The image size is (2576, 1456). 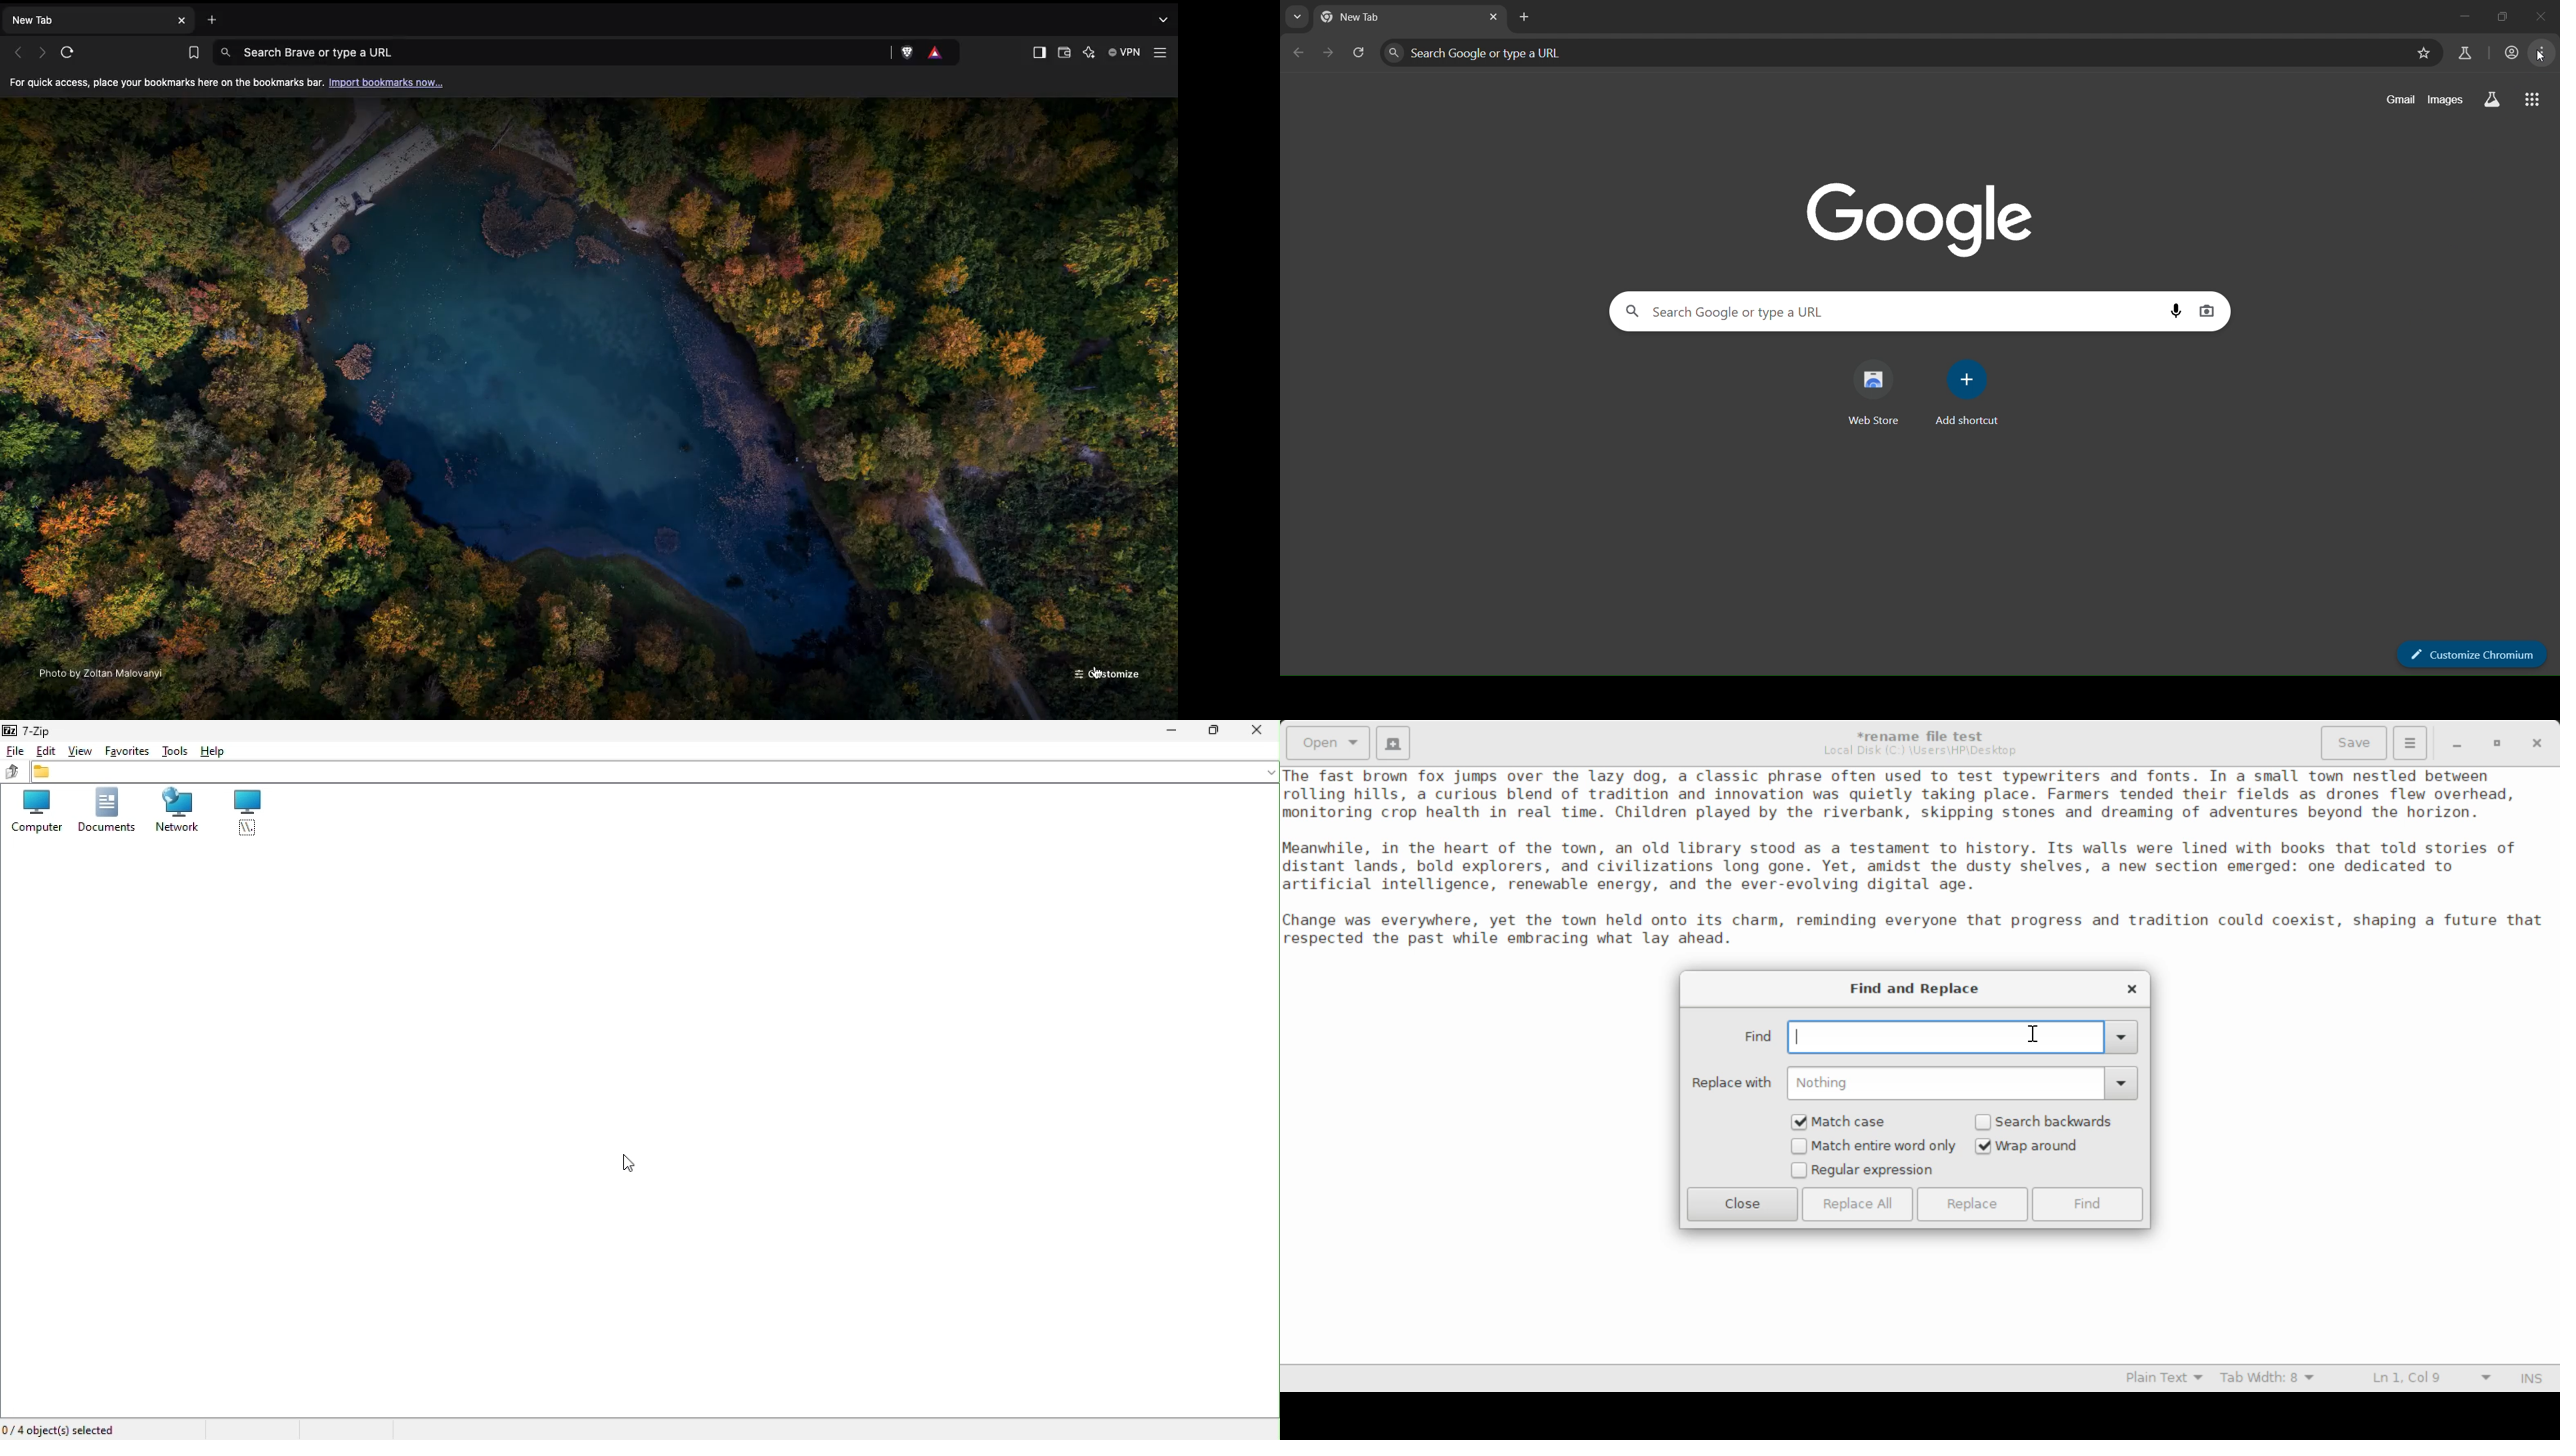 I want to click on Find and Replace Window Heading, so click(x=1916, y=989).